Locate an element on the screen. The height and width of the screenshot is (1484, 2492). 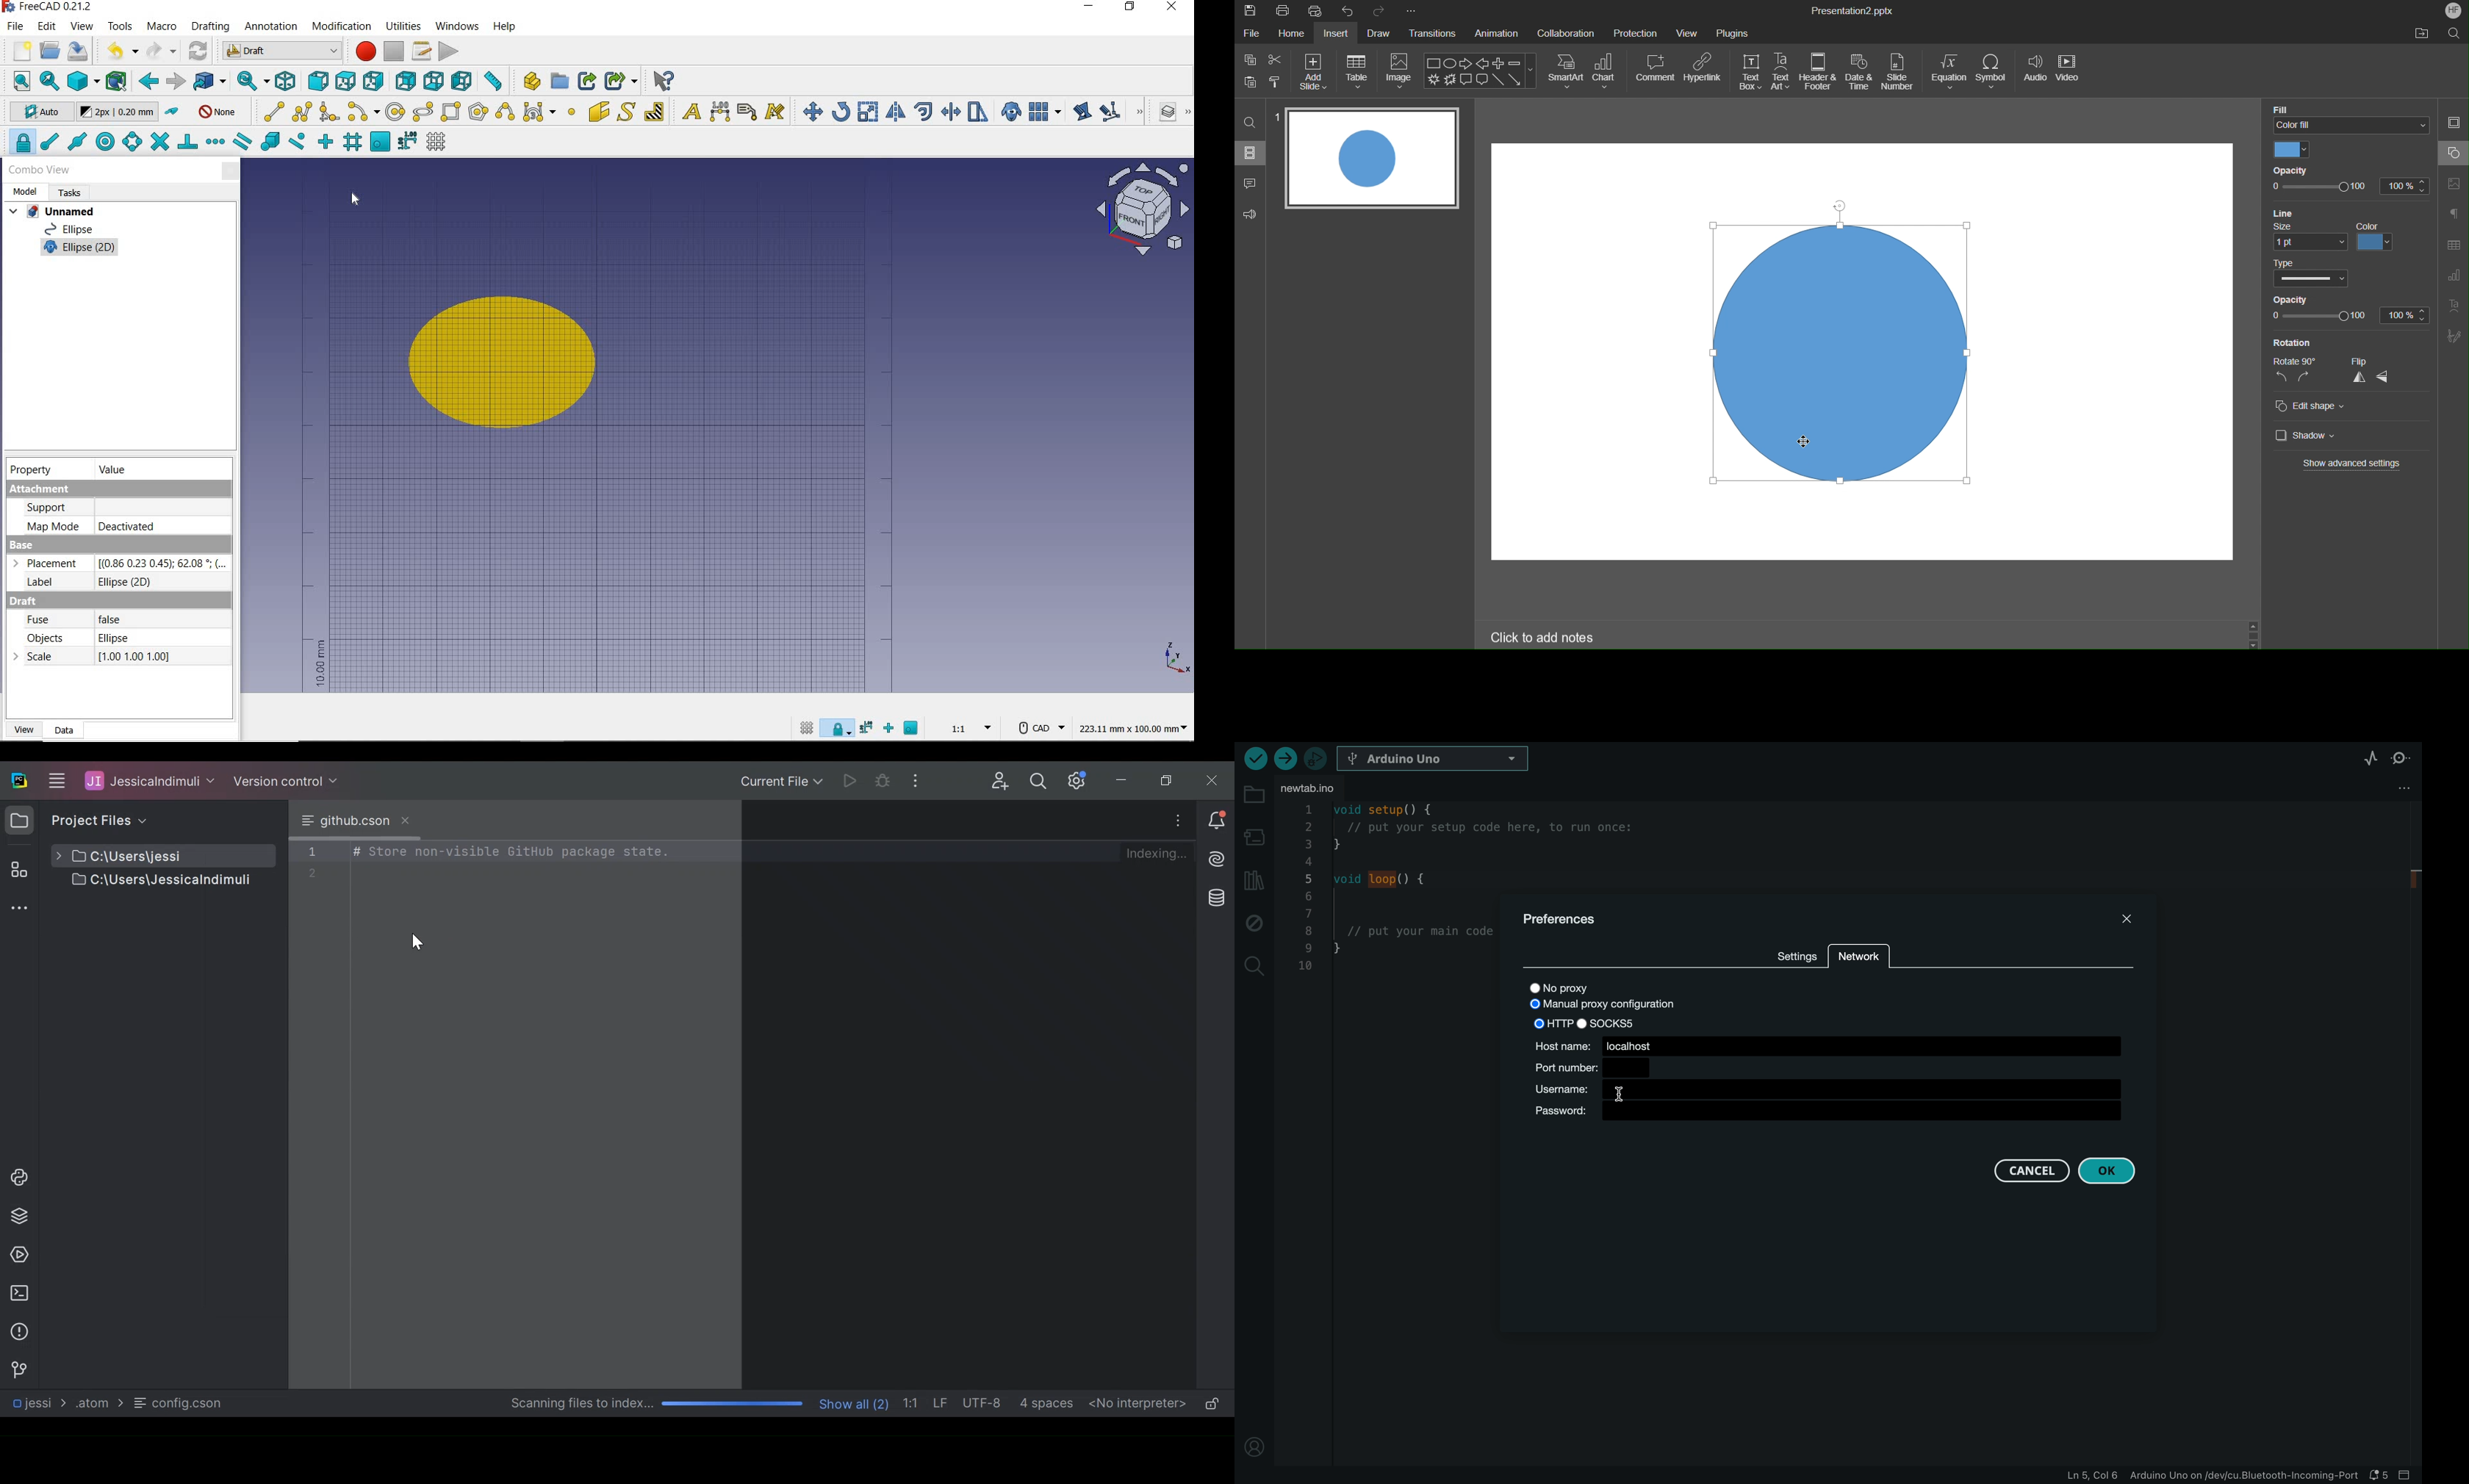
rotate is located at coordinates (841, 112).